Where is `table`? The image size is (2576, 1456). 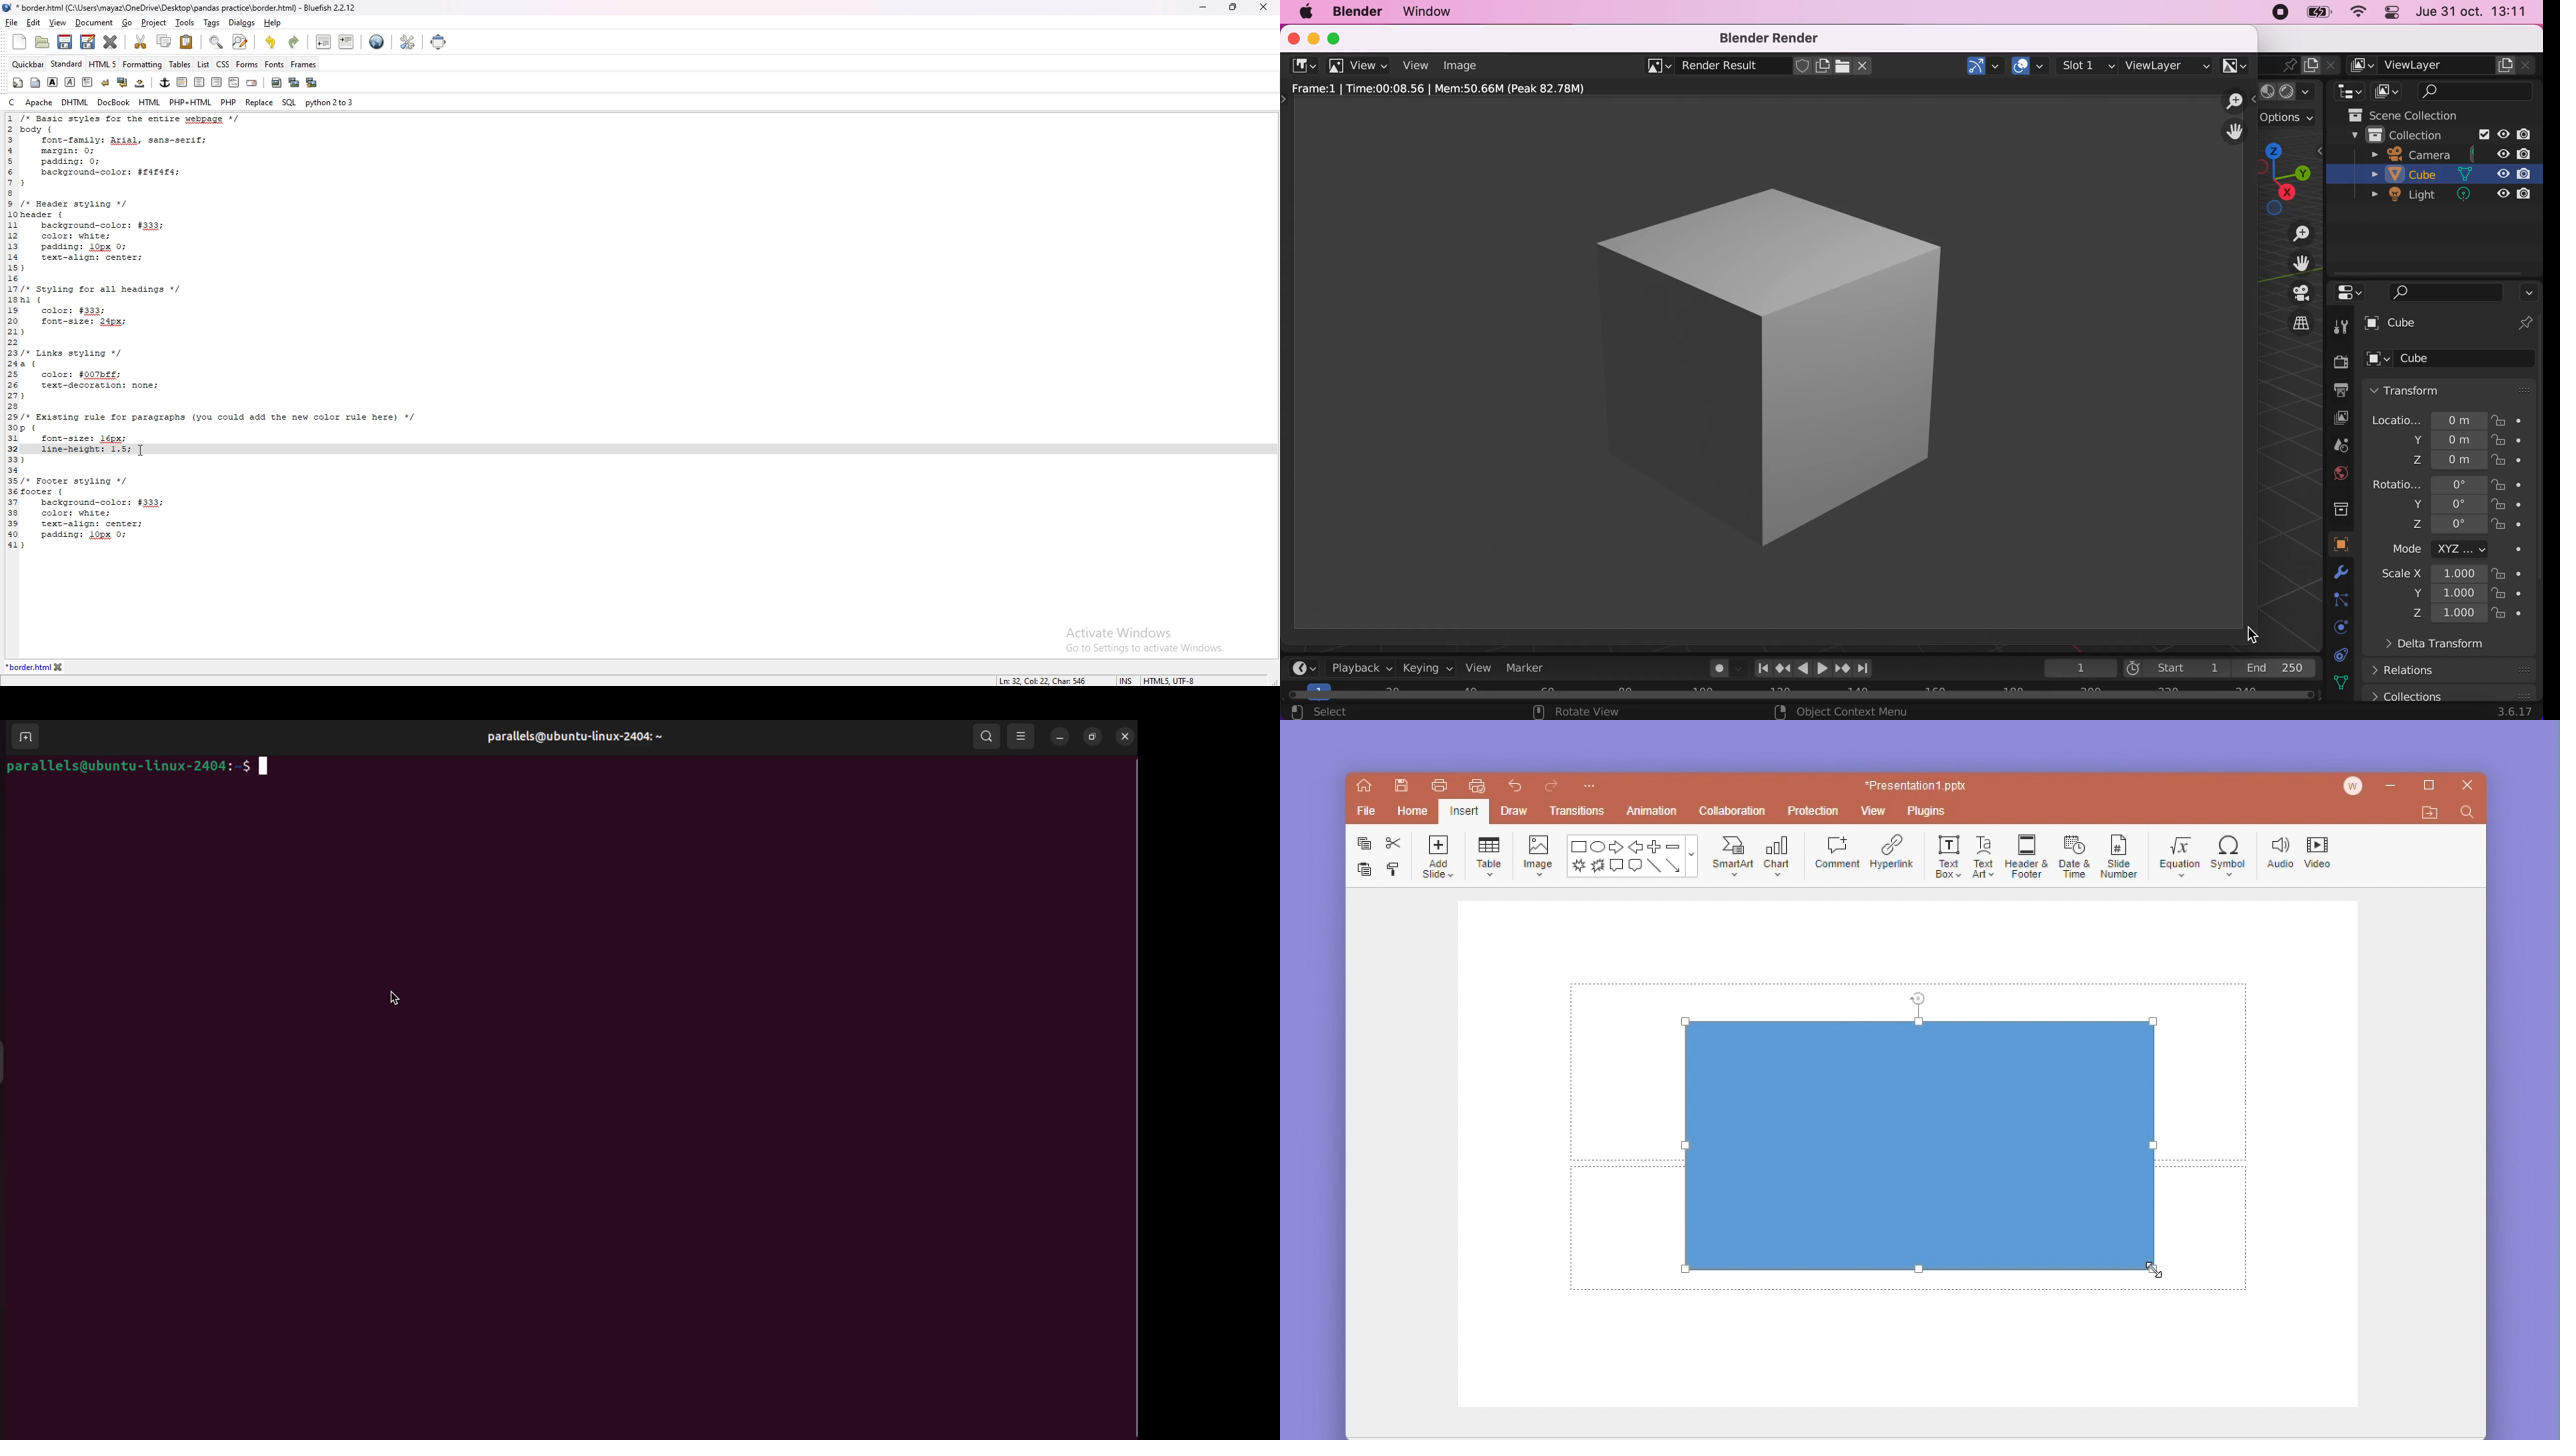
table is located at coordinates (1490, 854).